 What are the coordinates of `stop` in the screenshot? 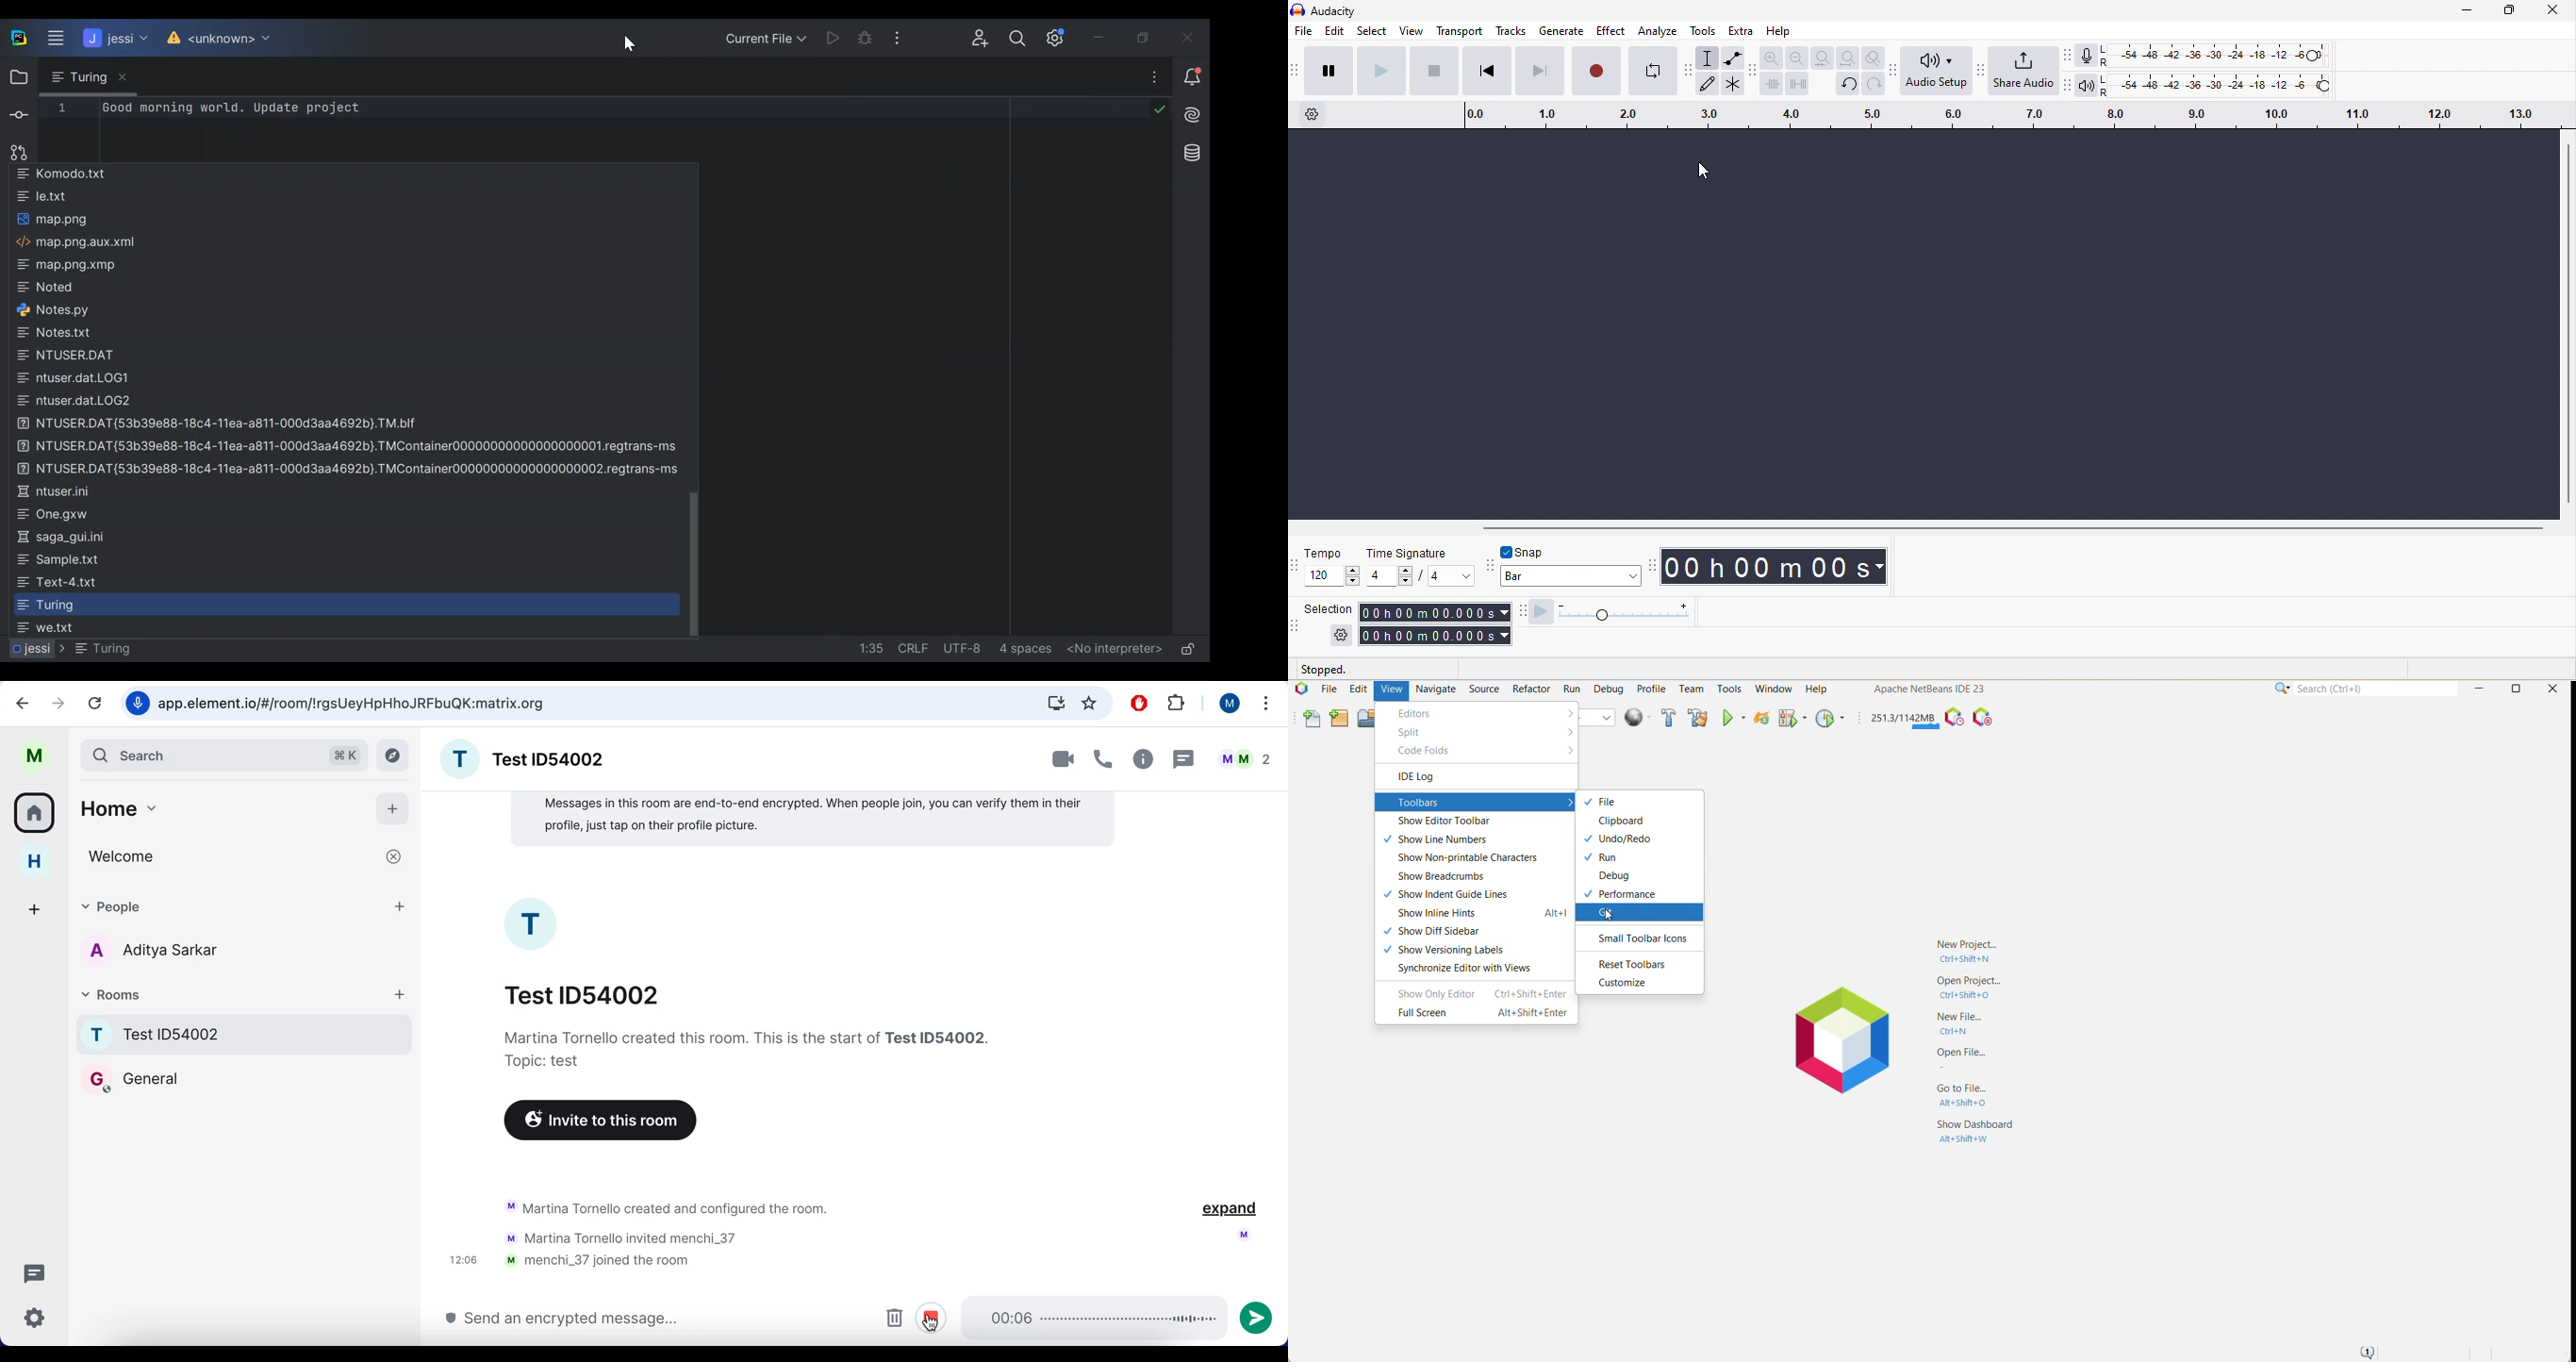 It's located at (1437, 70).